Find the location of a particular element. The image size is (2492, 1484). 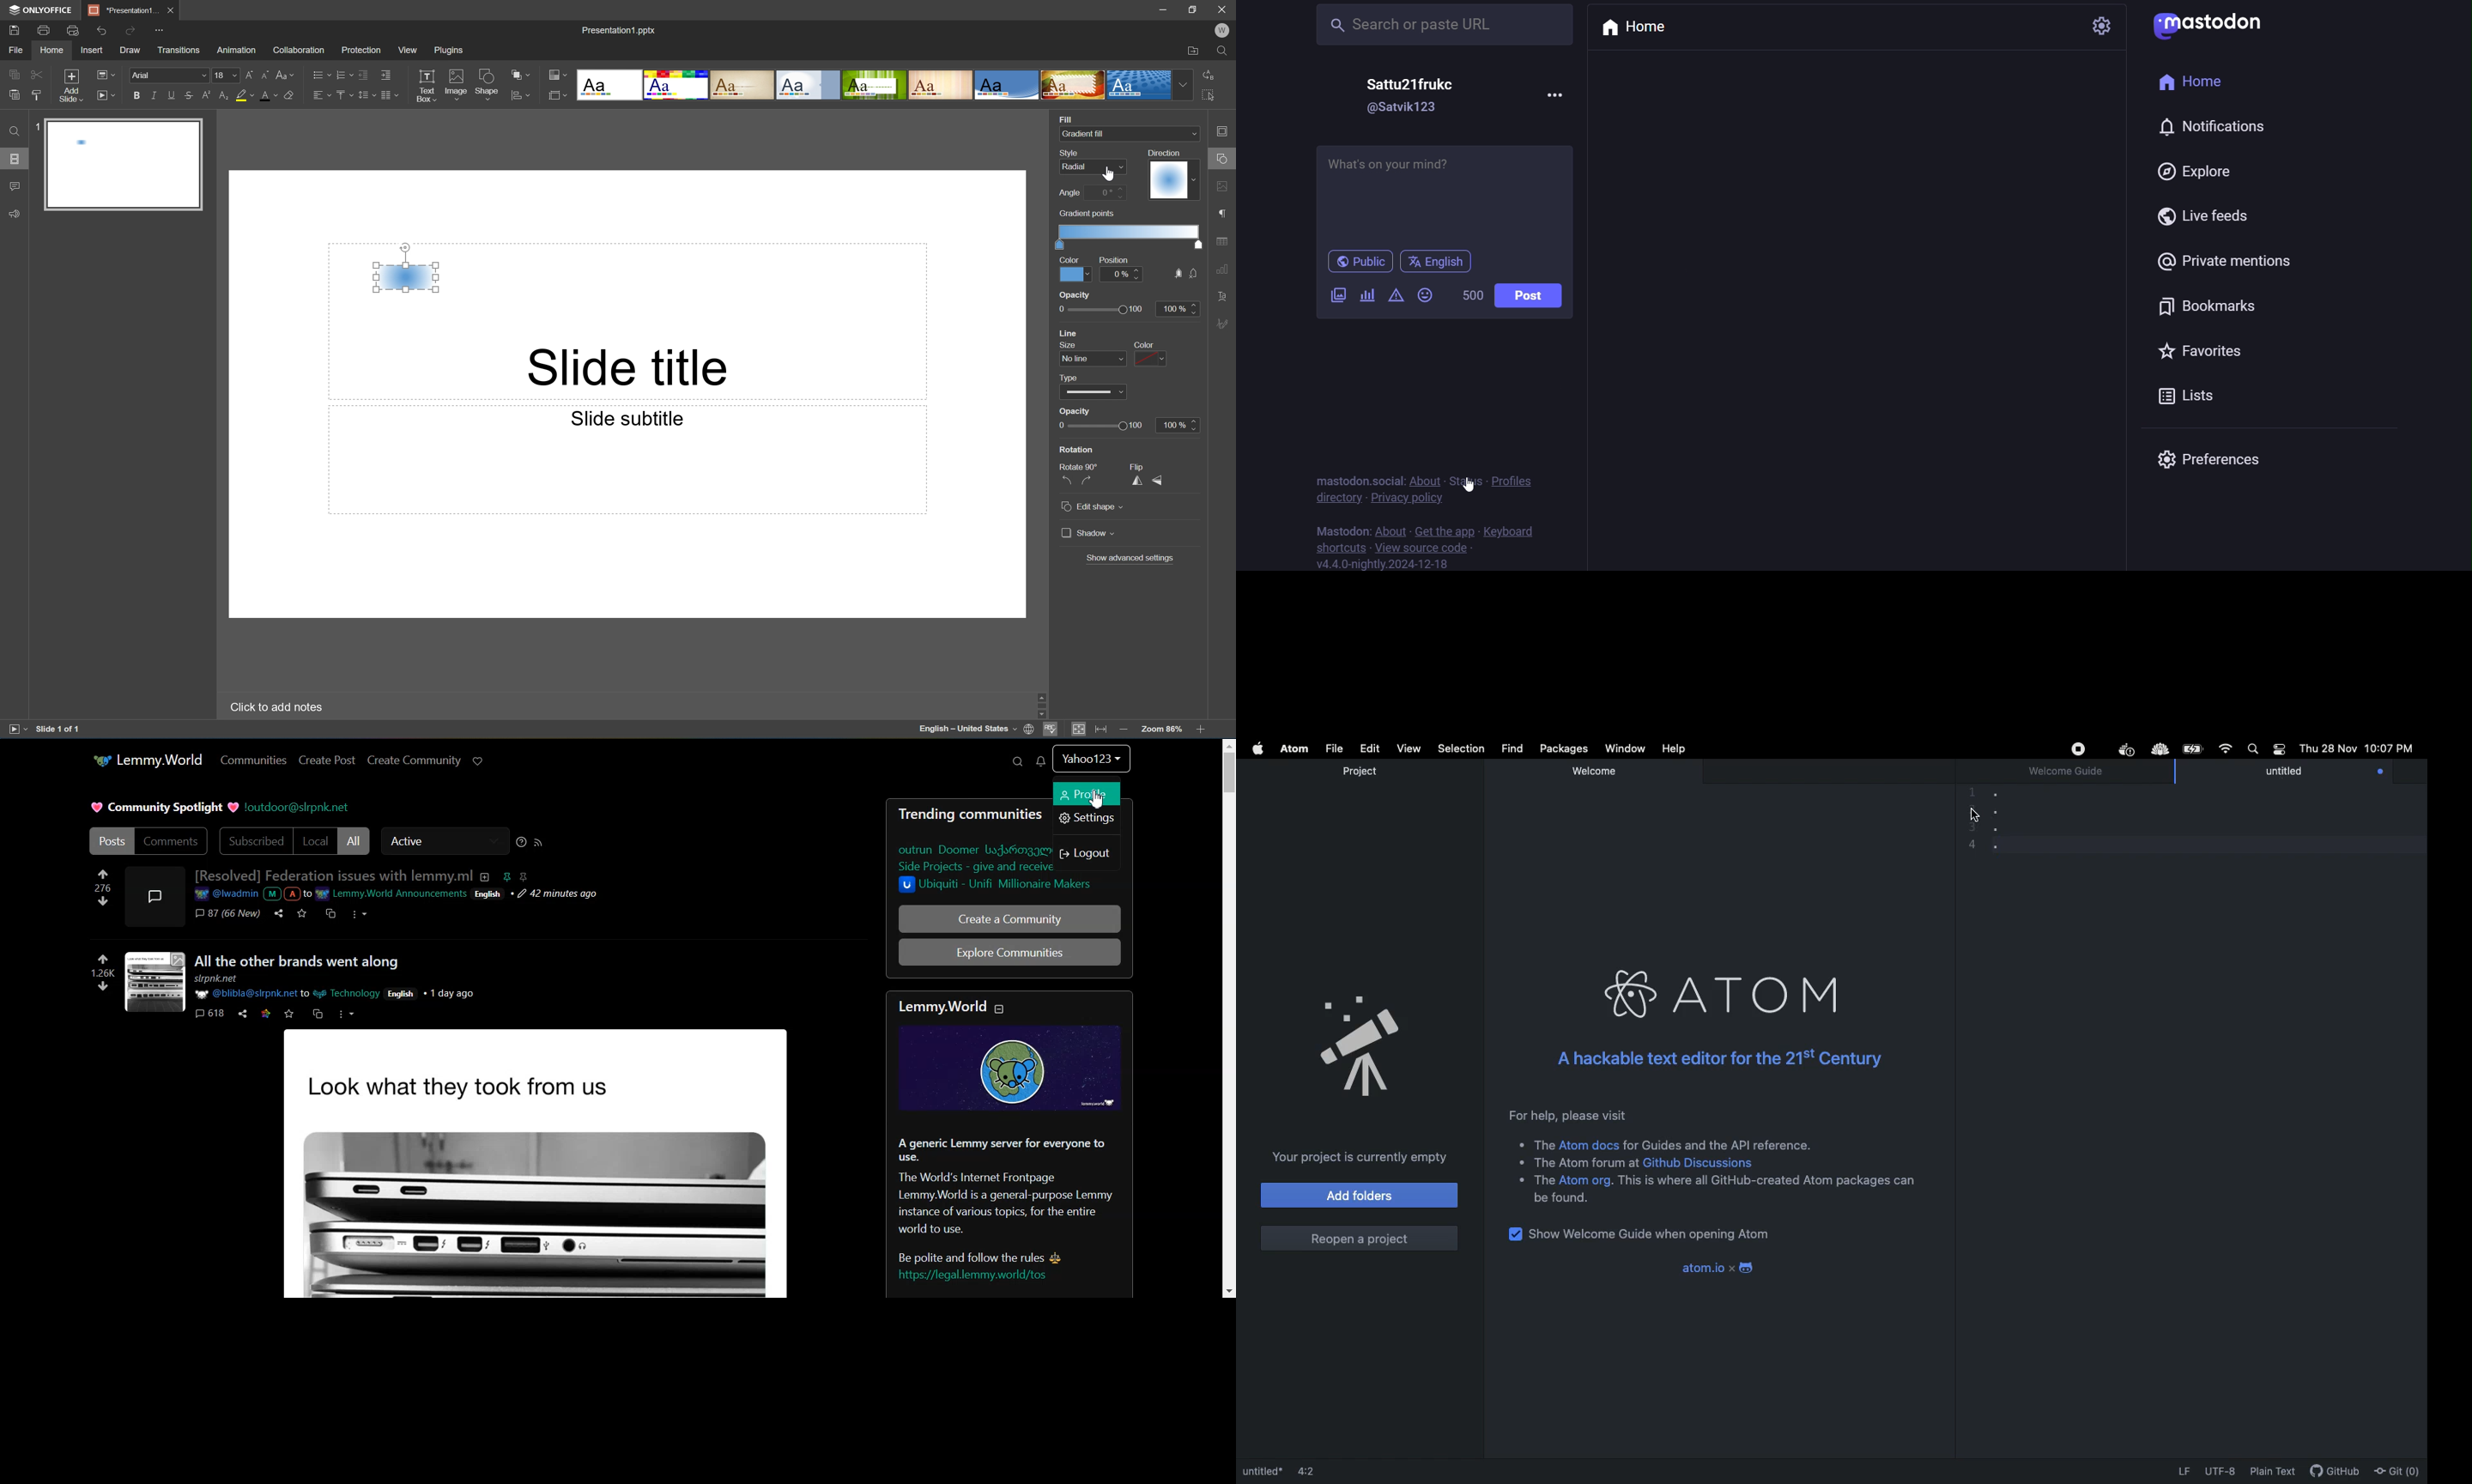

All is located at coordinates (353, 841).